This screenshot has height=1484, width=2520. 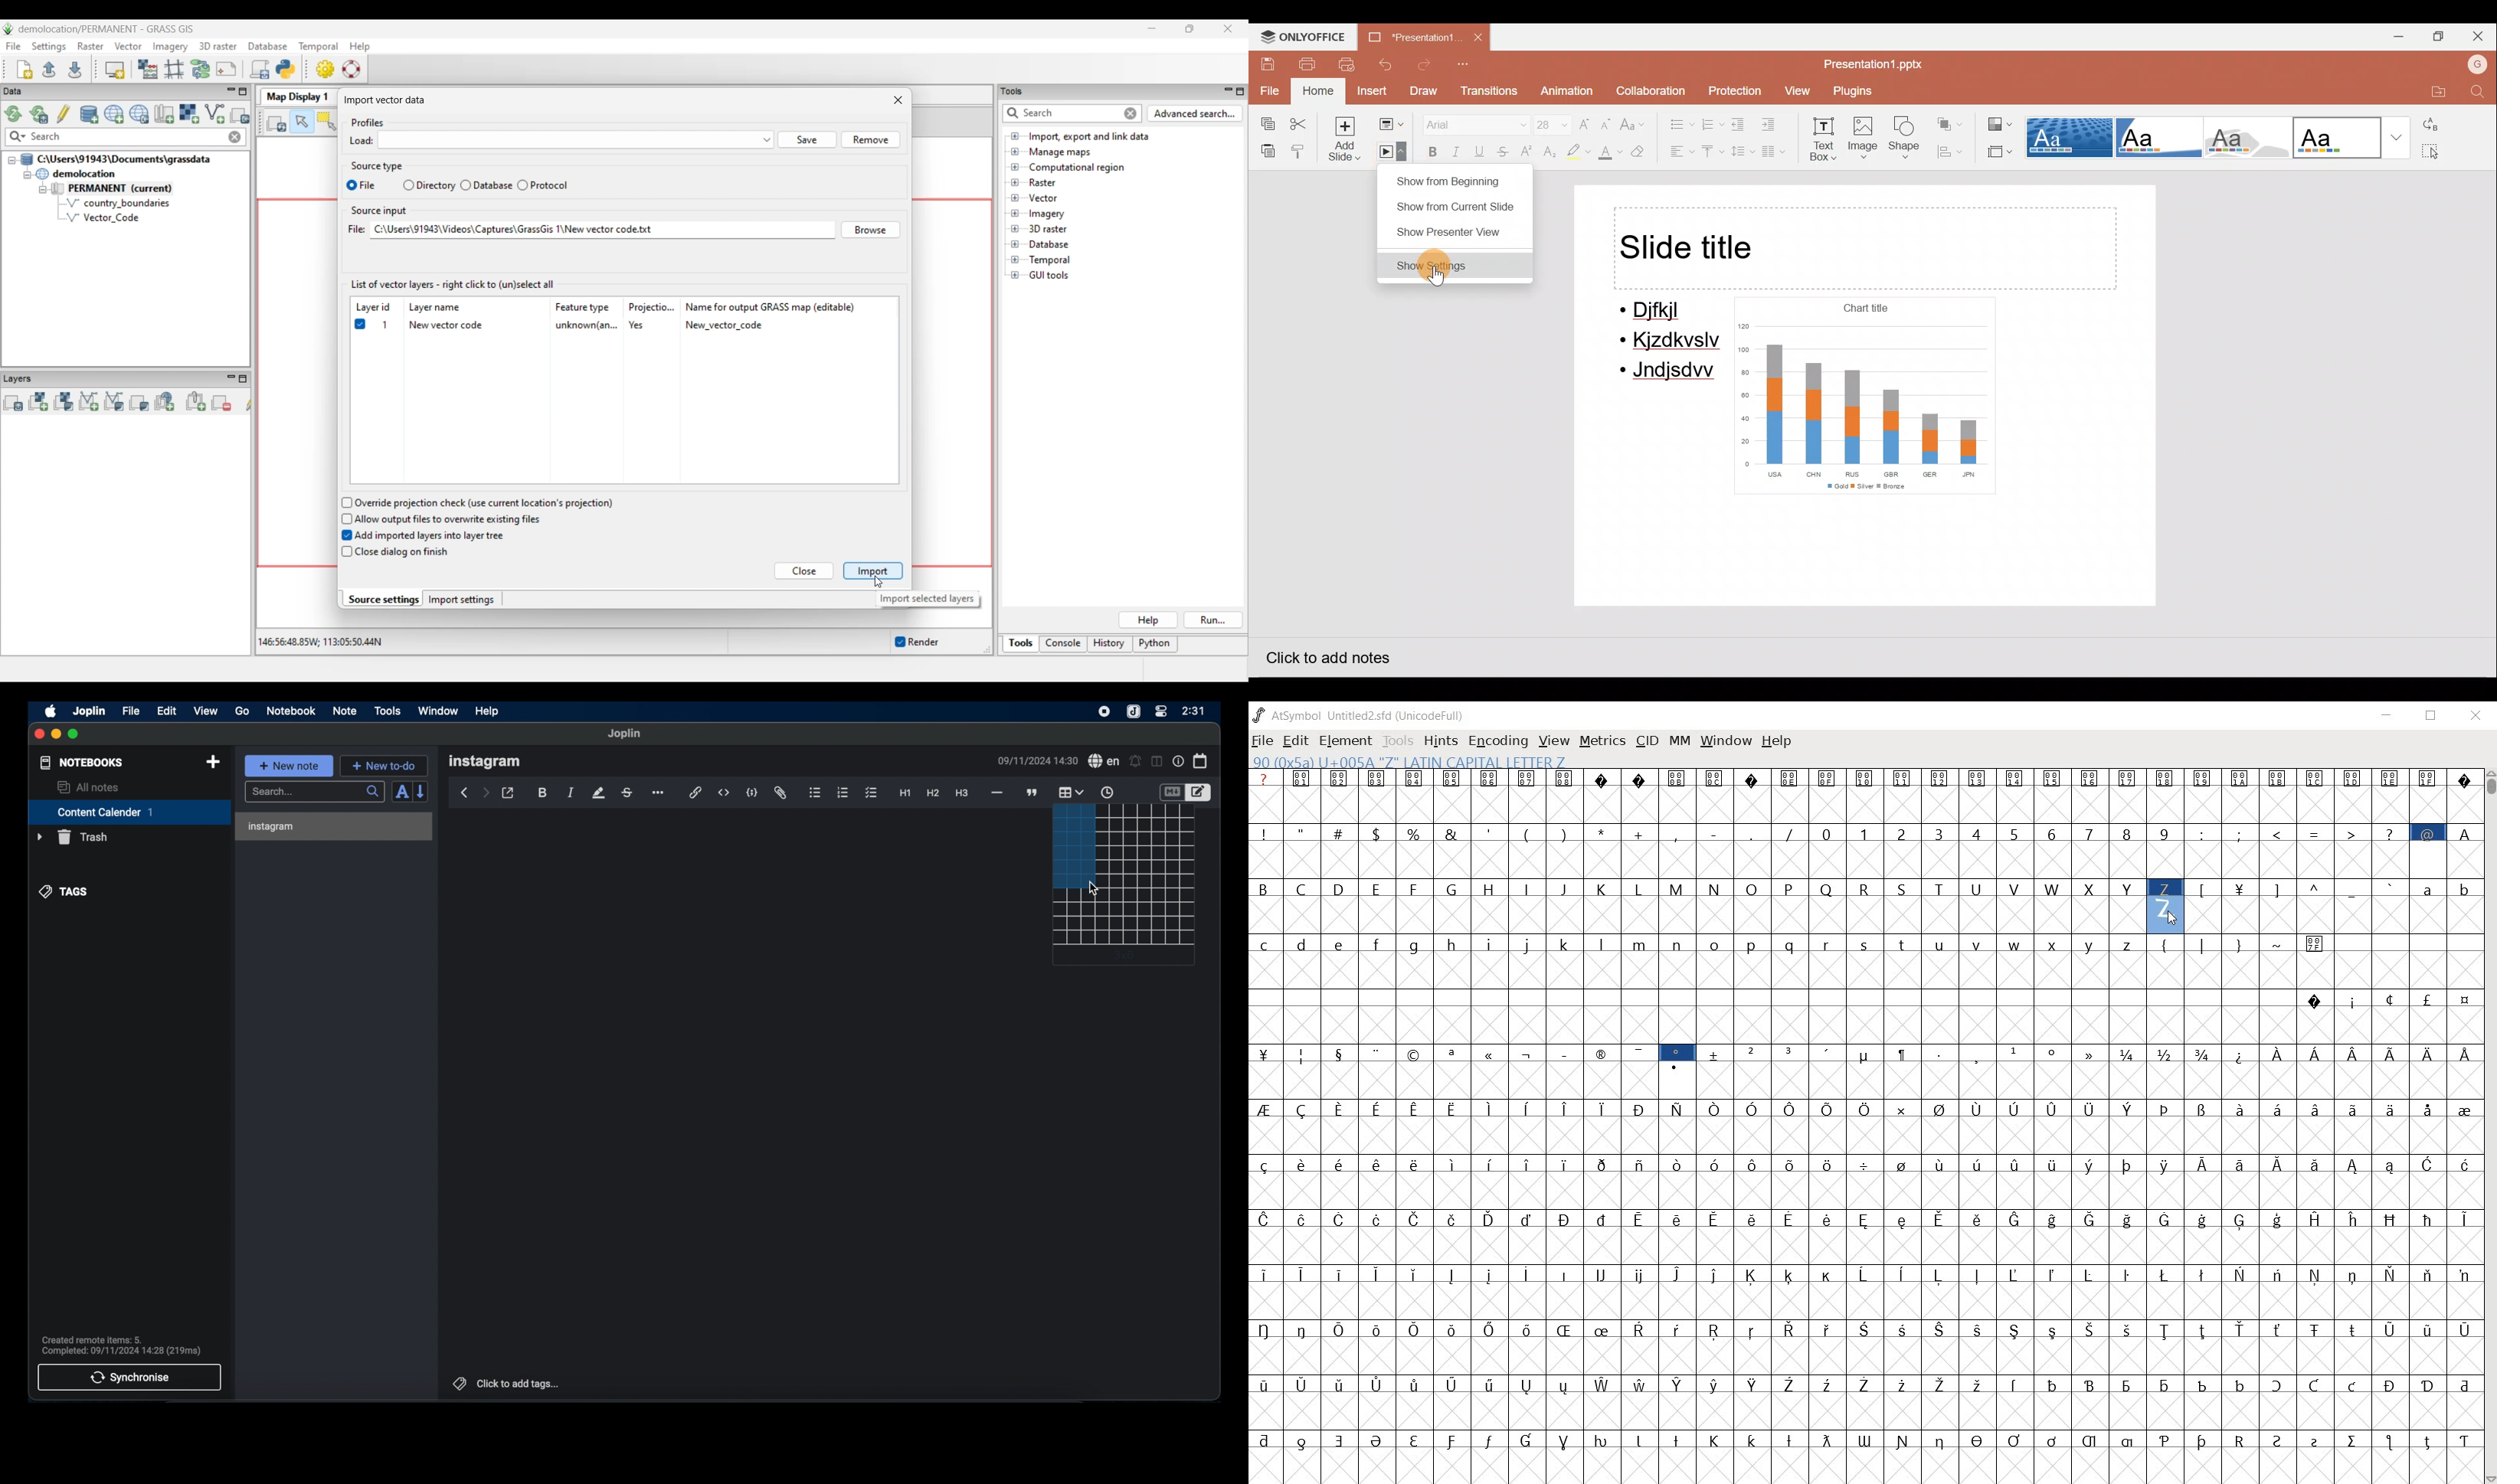 I want to click on Start slideshow, so click(x=1390, y=154).